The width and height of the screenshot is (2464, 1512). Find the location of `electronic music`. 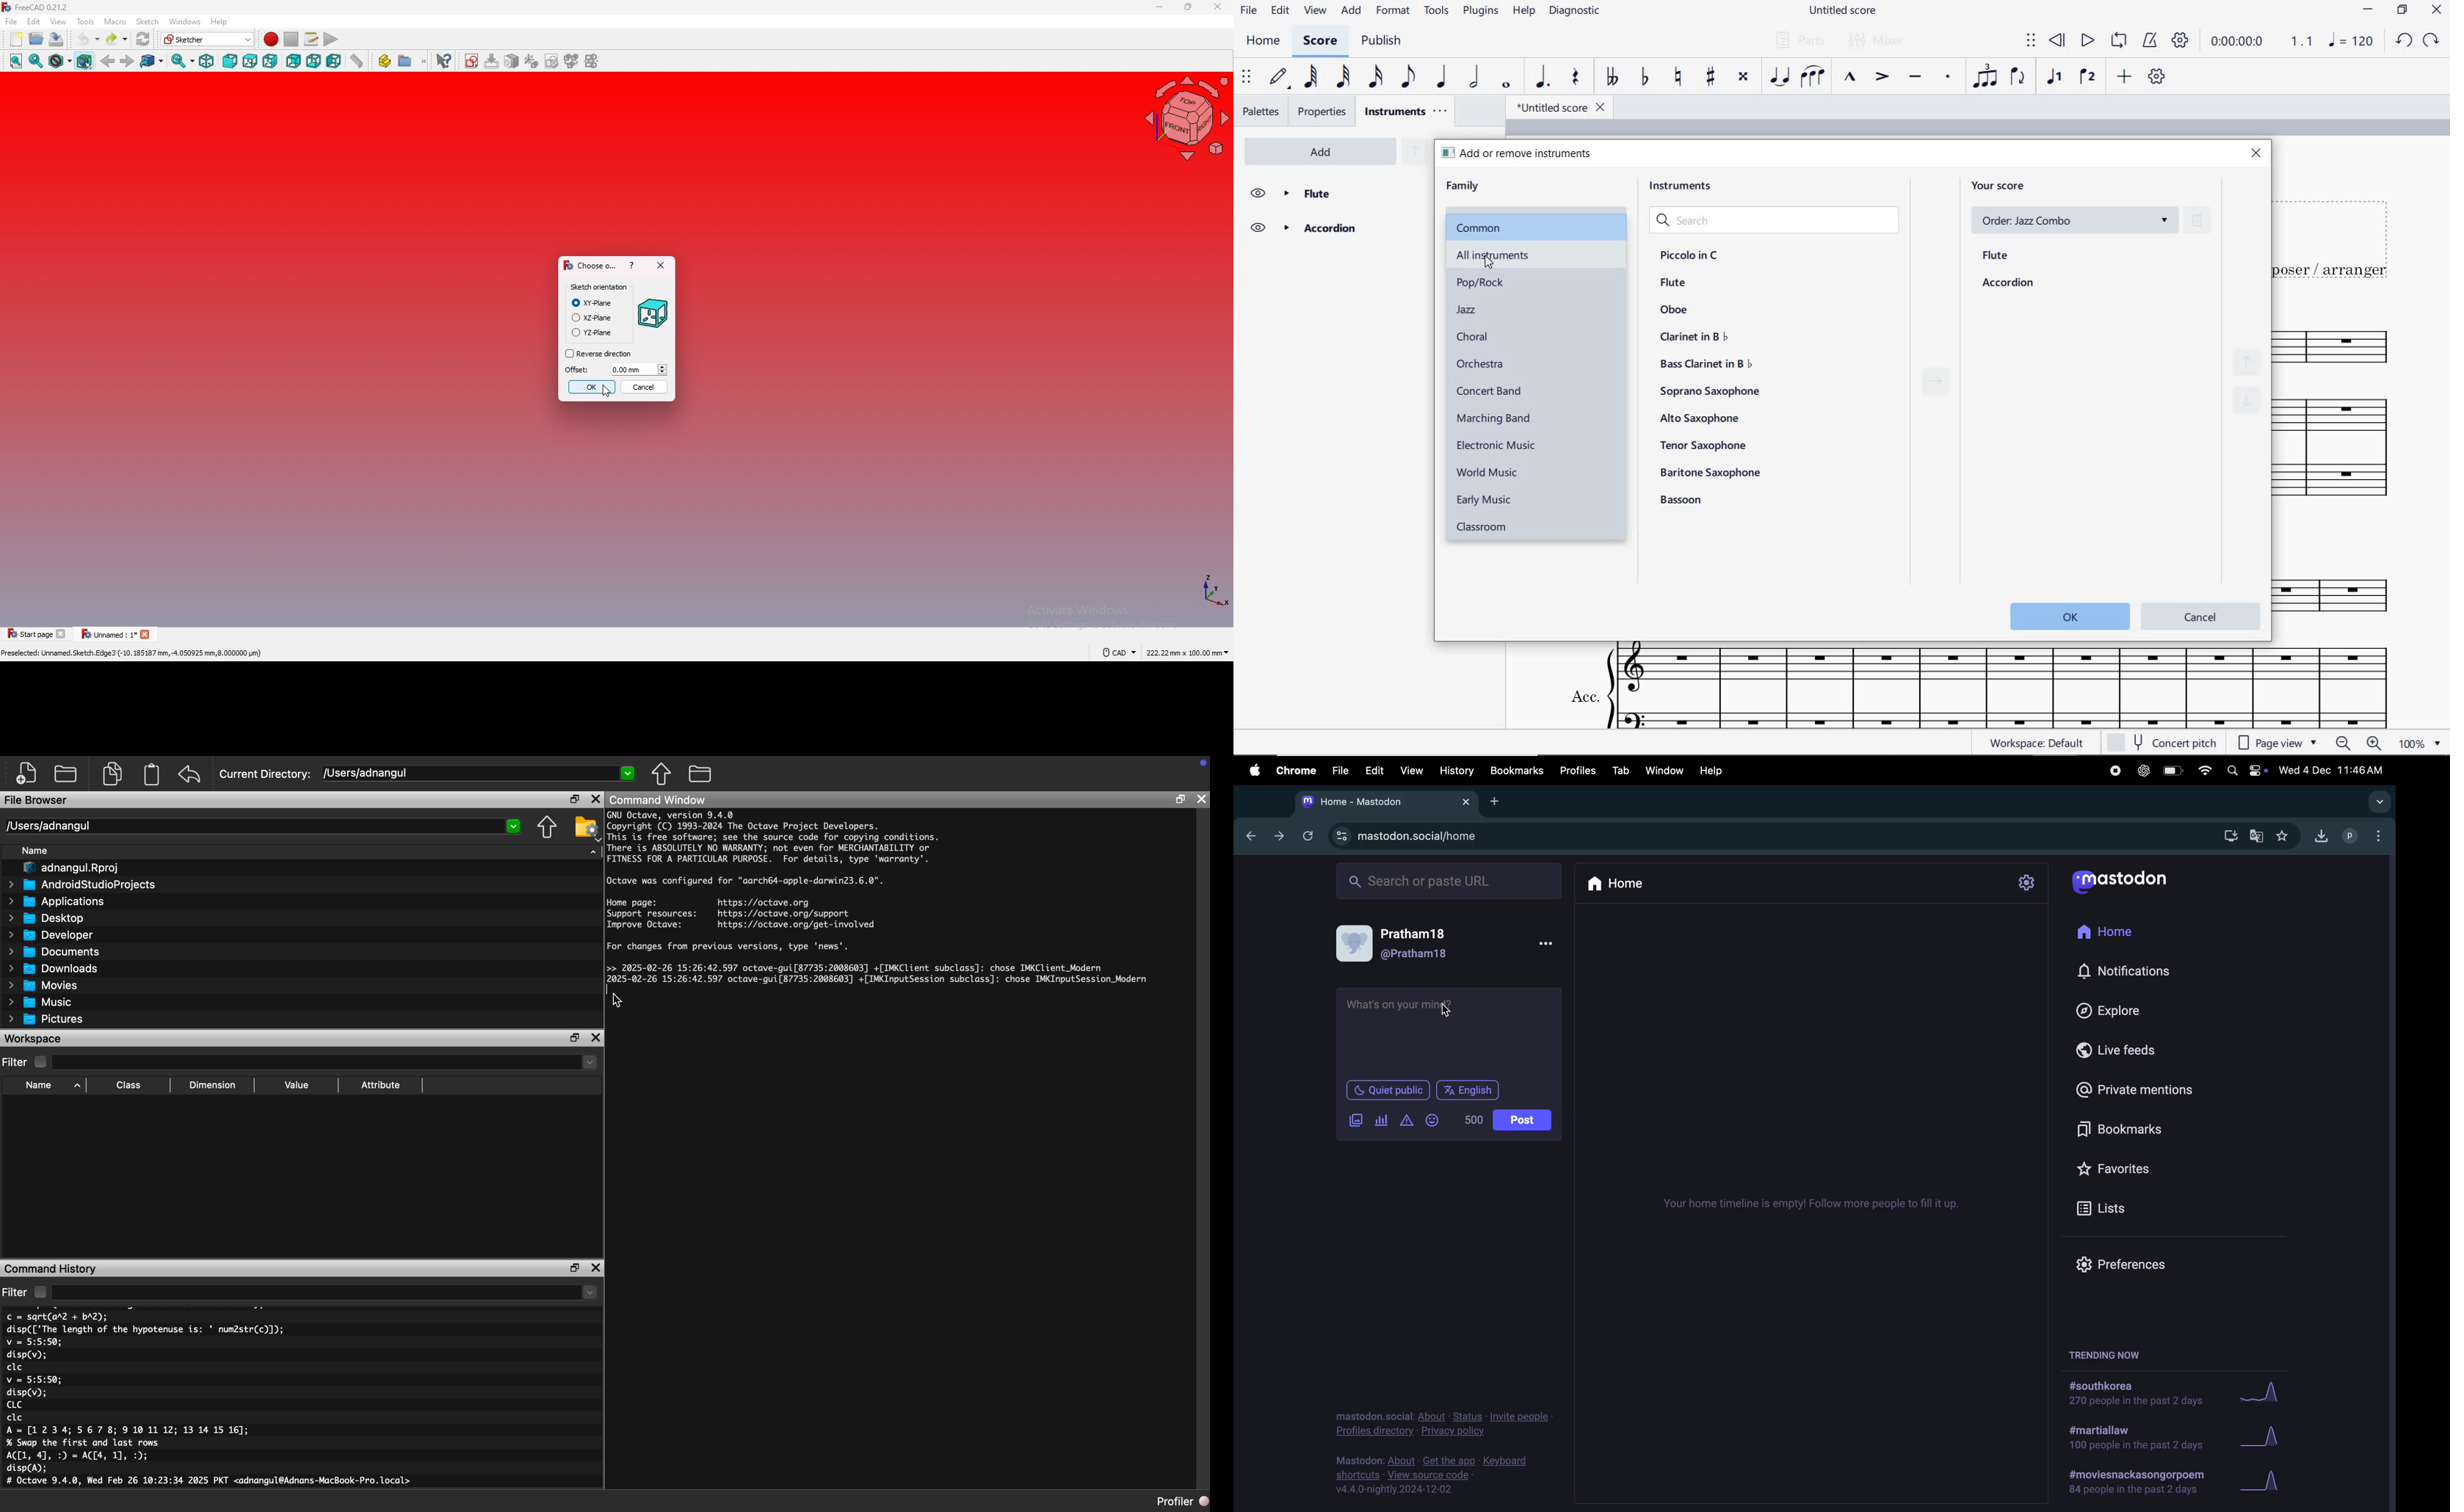

electronic music is located at coordinates (1501, 445).